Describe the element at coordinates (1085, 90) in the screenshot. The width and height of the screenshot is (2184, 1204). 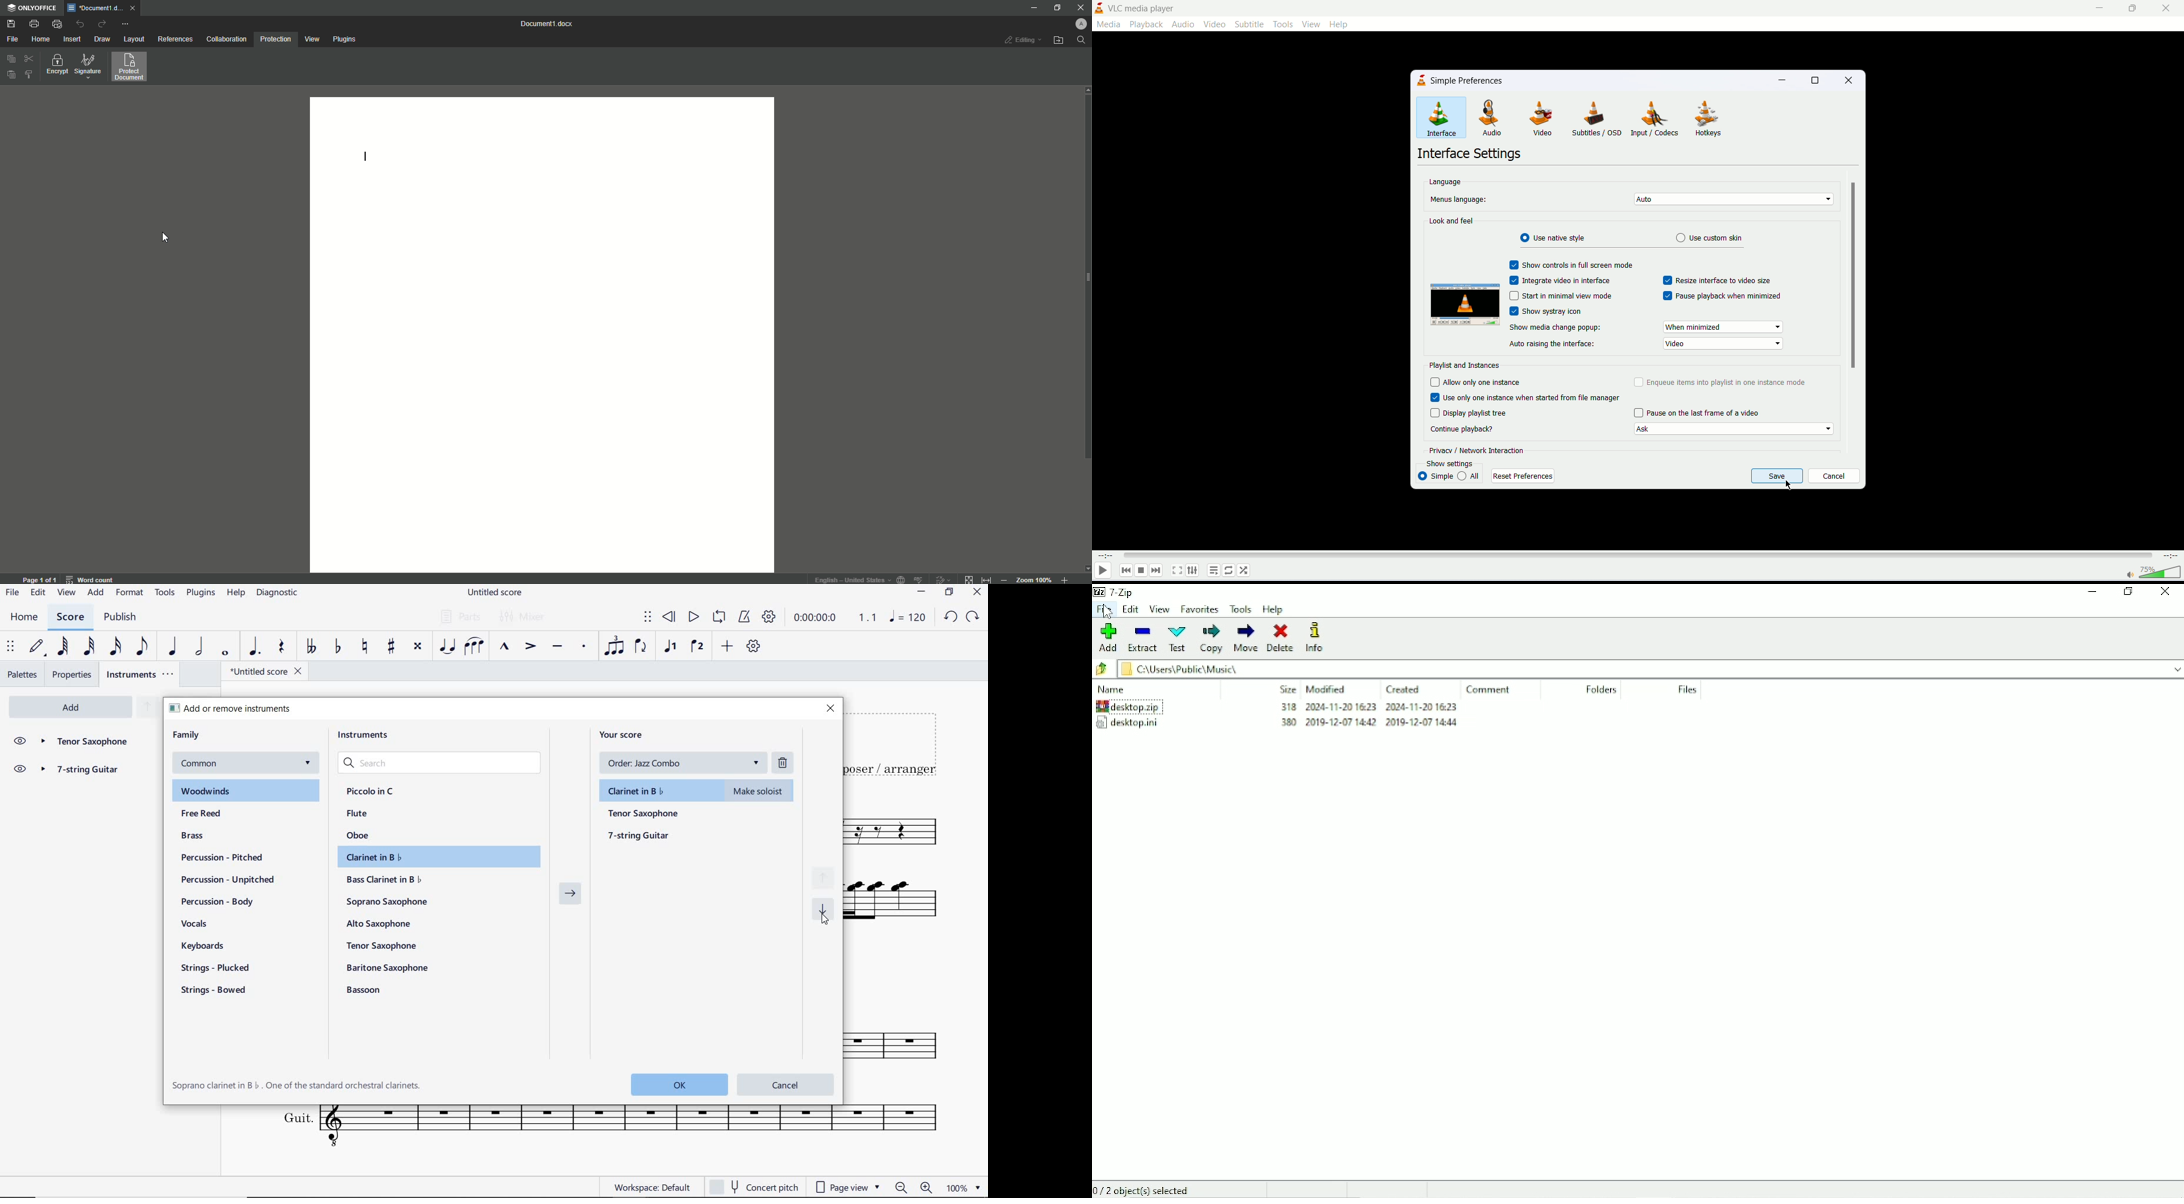
I see `scroll up` at that location.